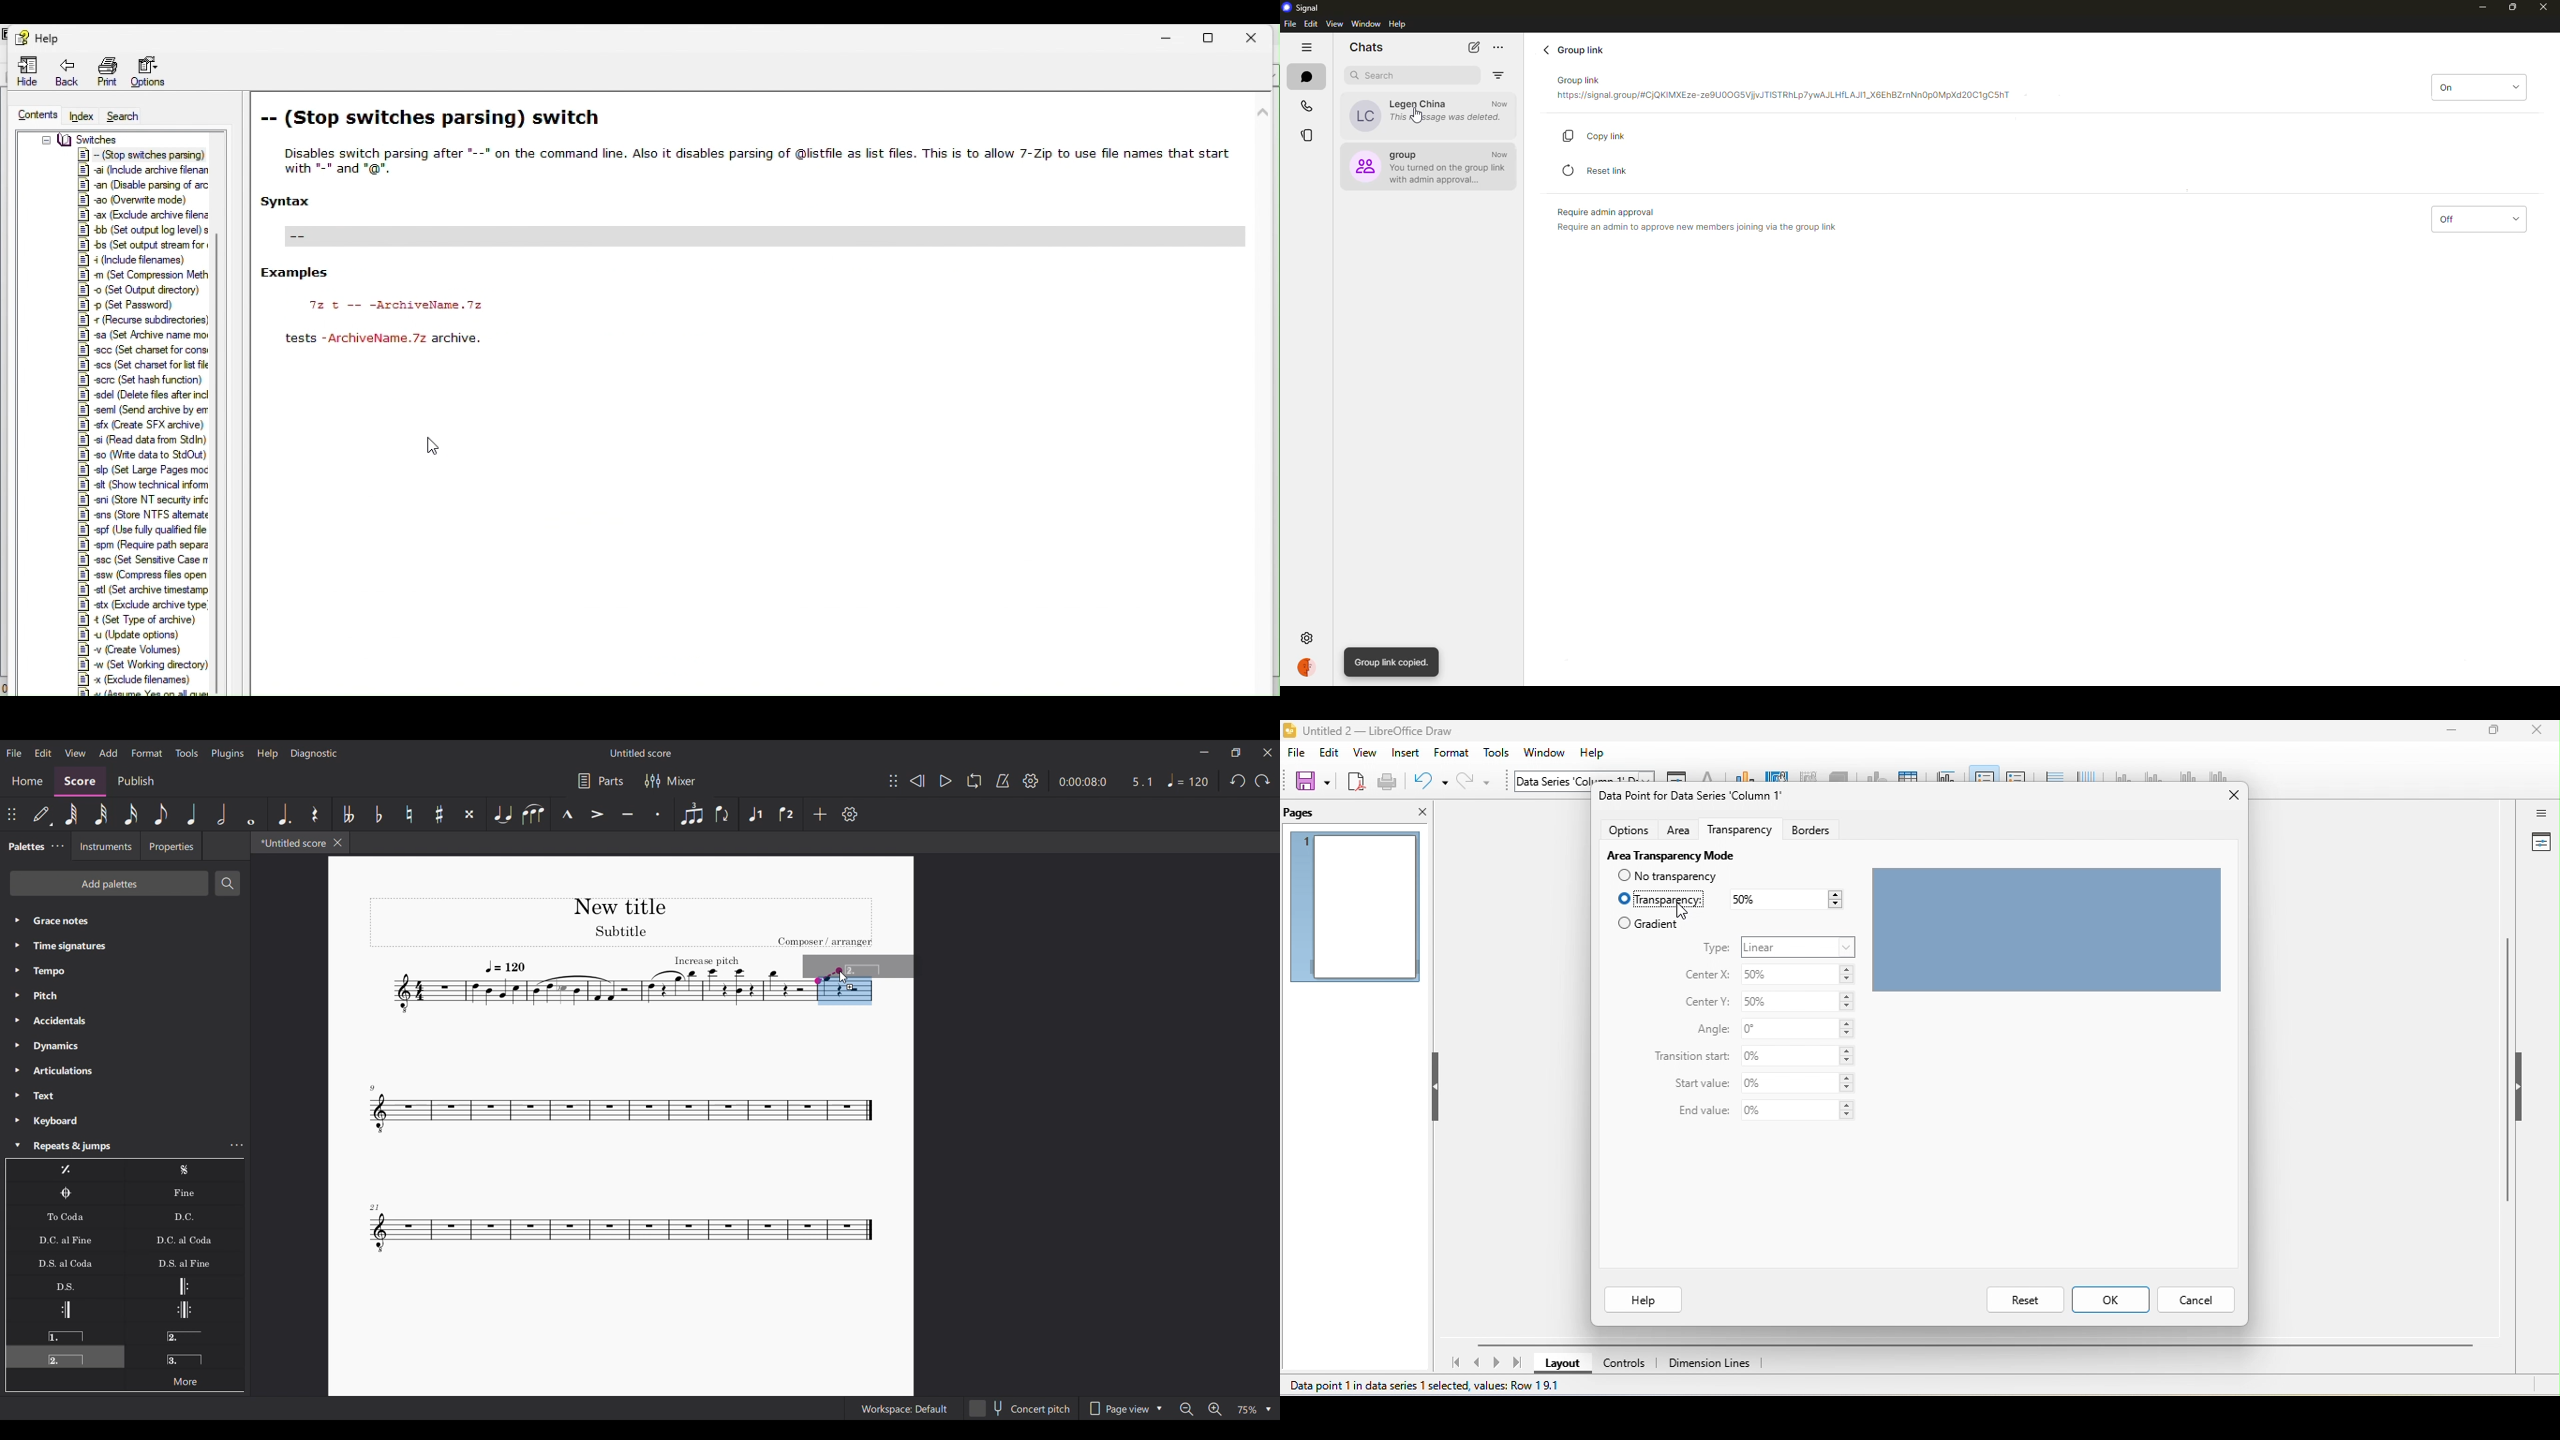  I want to click on , so click(144, 663).